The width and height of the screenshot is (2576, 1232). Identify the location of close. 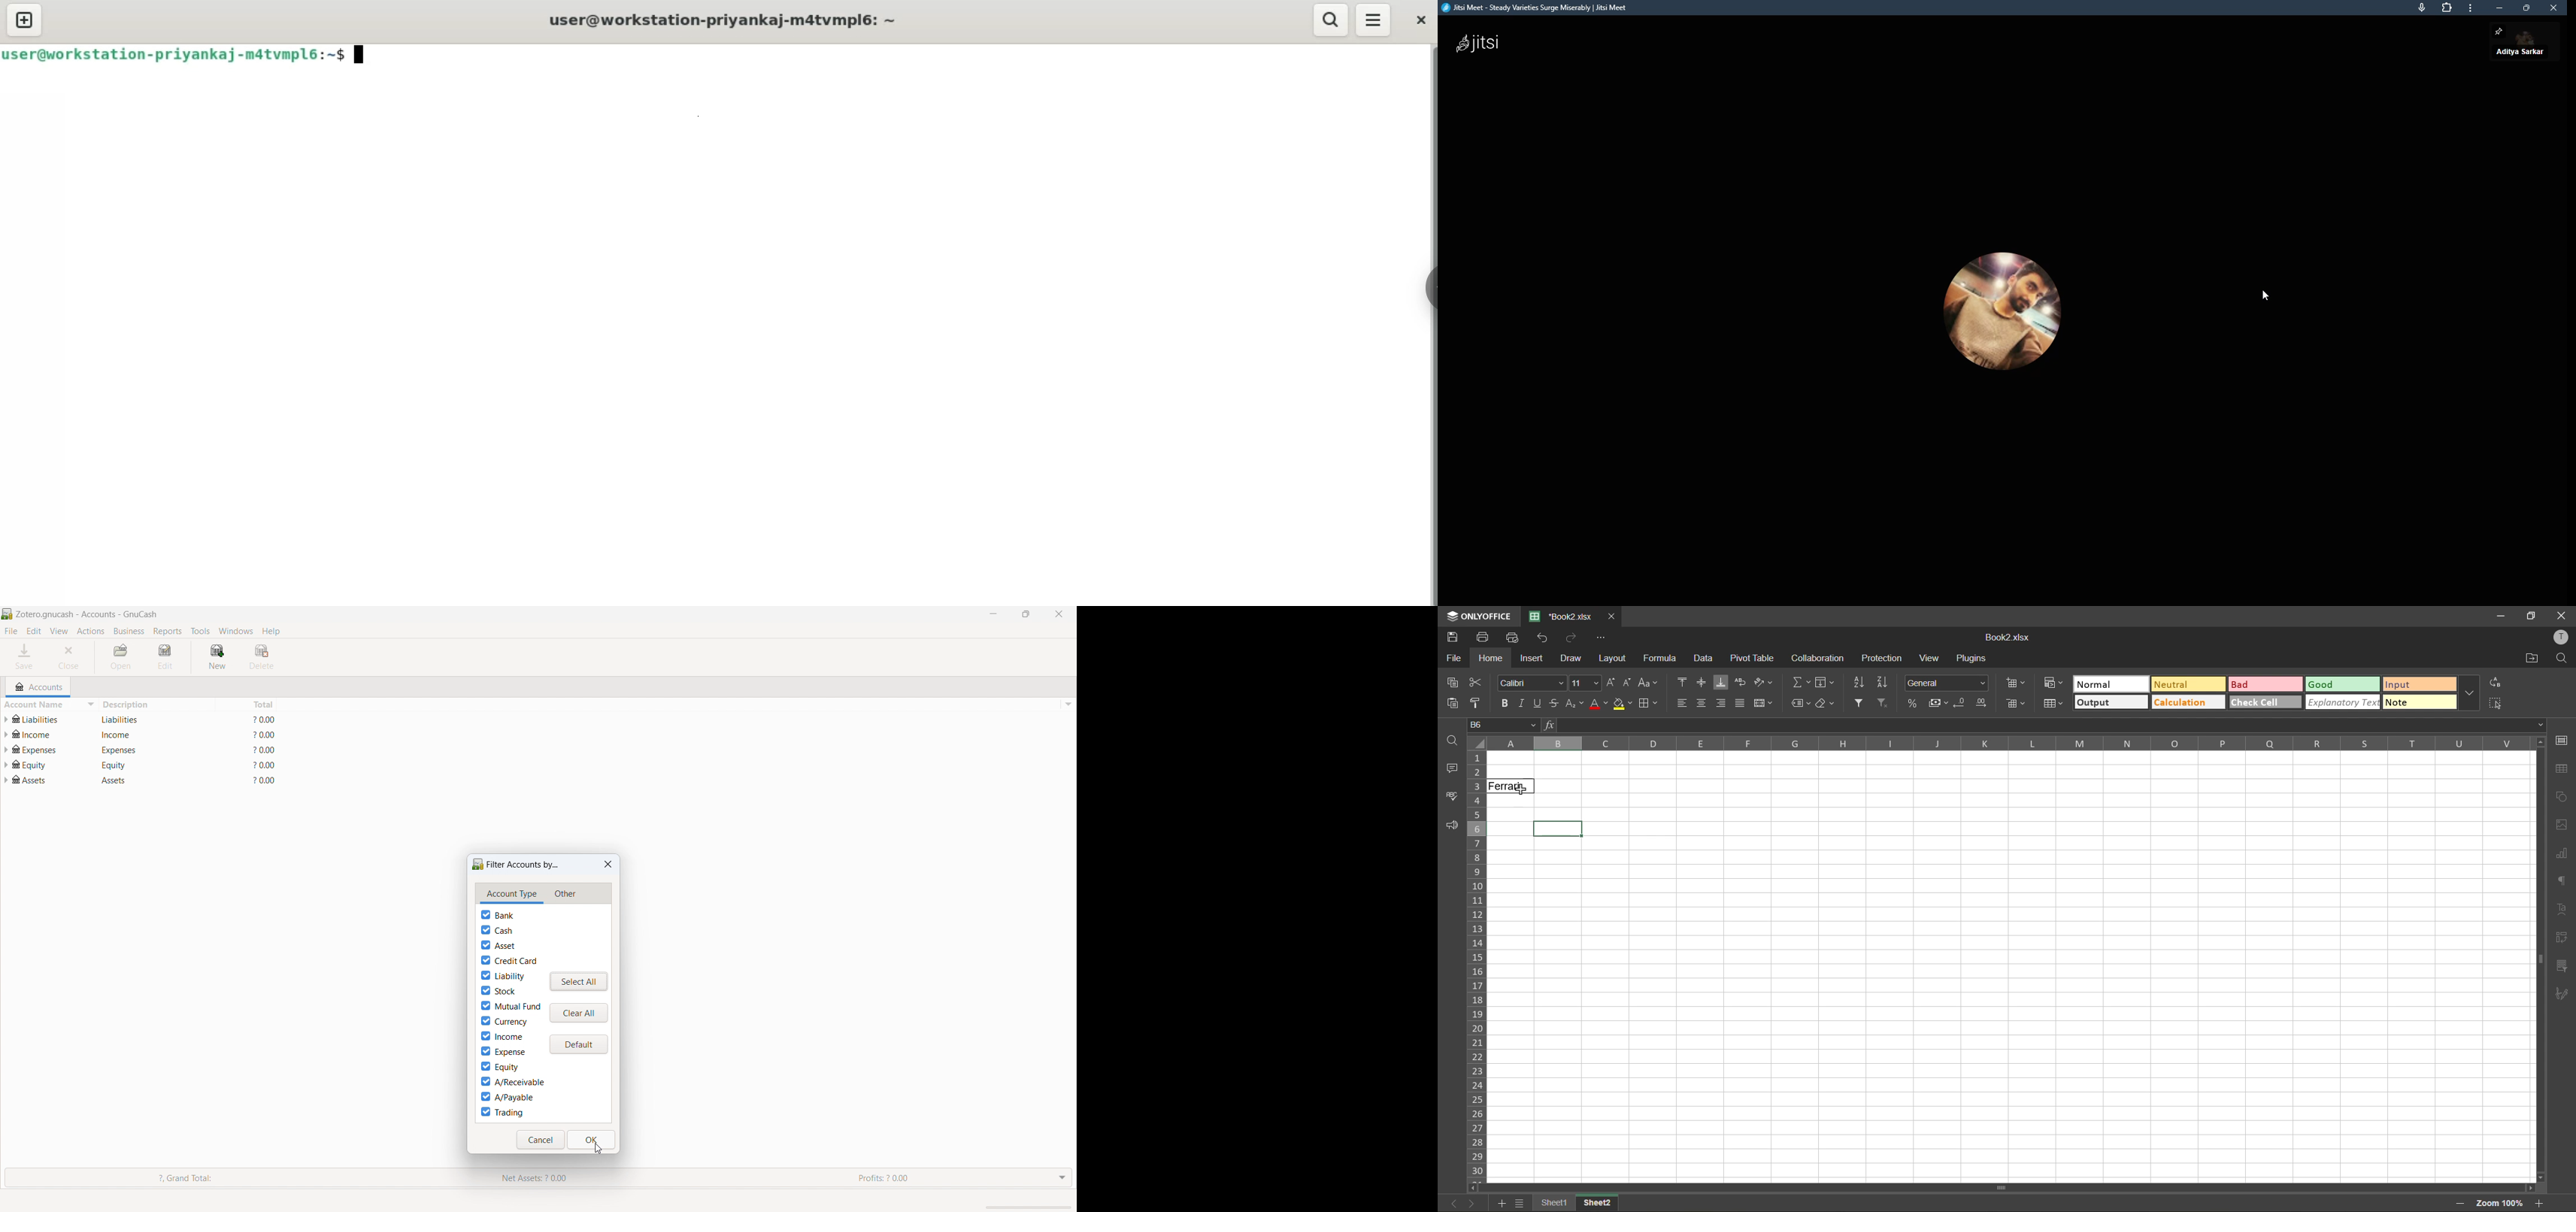
(609, 864).